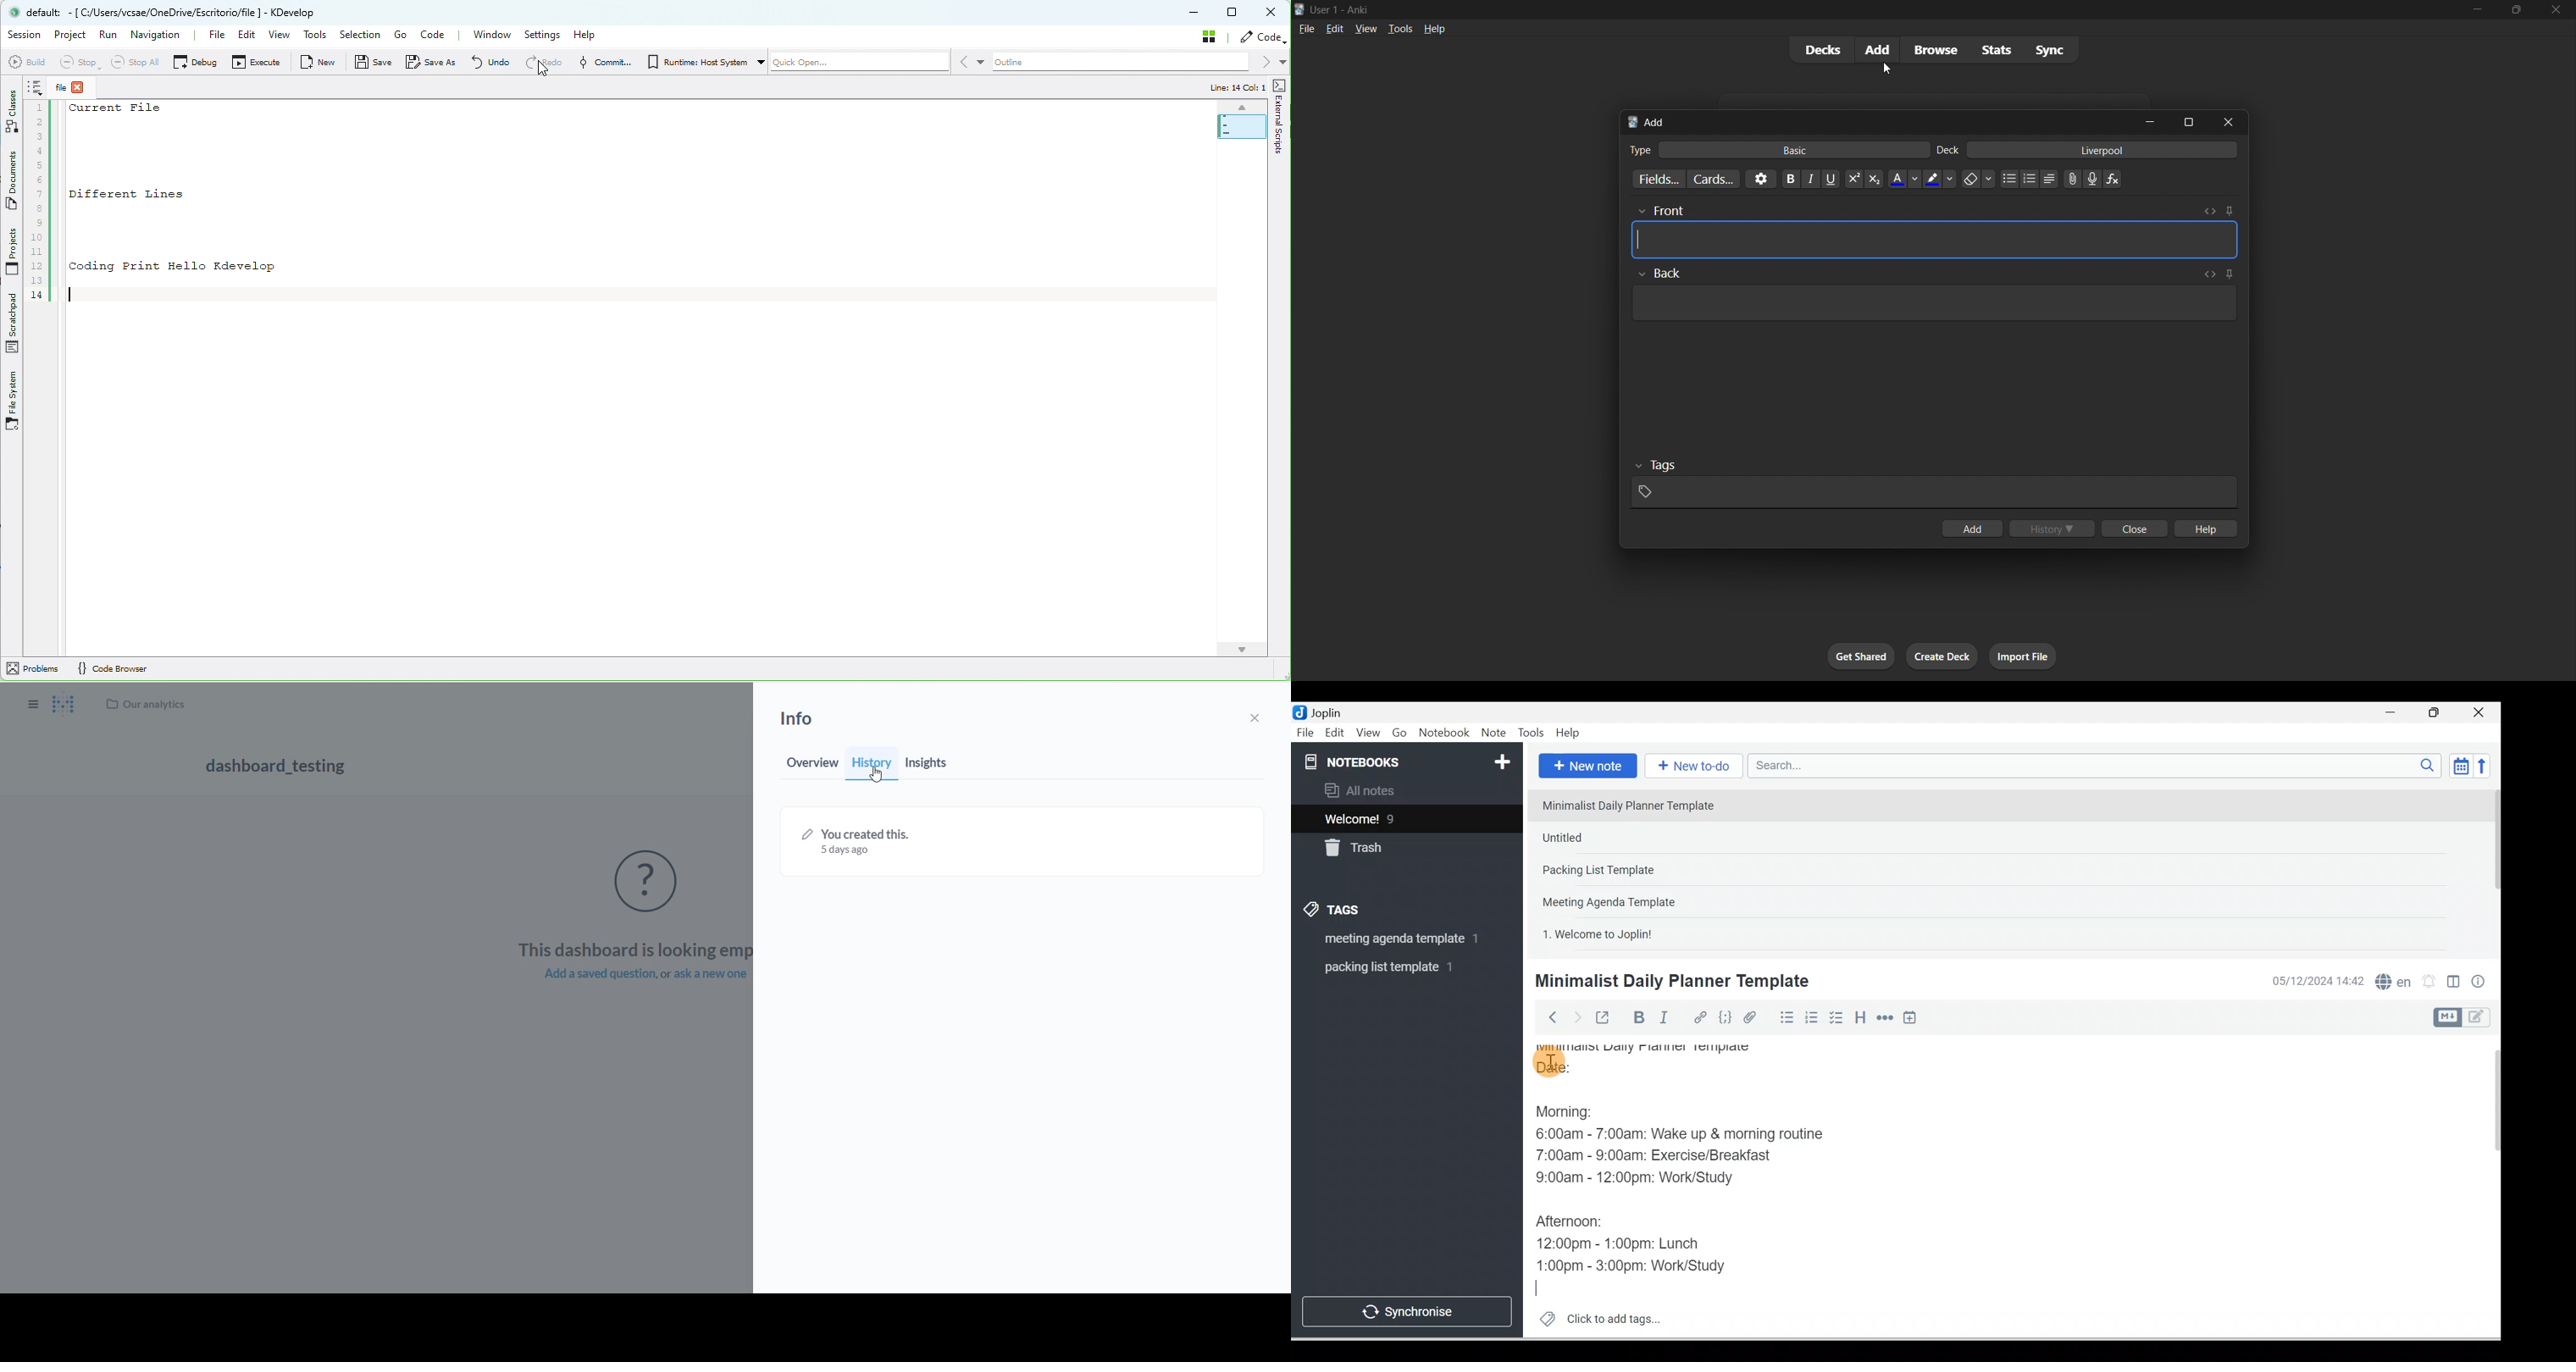 This screenshot has height=1372, width=2576. Describe the element at coordinates (2461, 765) in the screenshot. I see `Toggle sort order` at that location.